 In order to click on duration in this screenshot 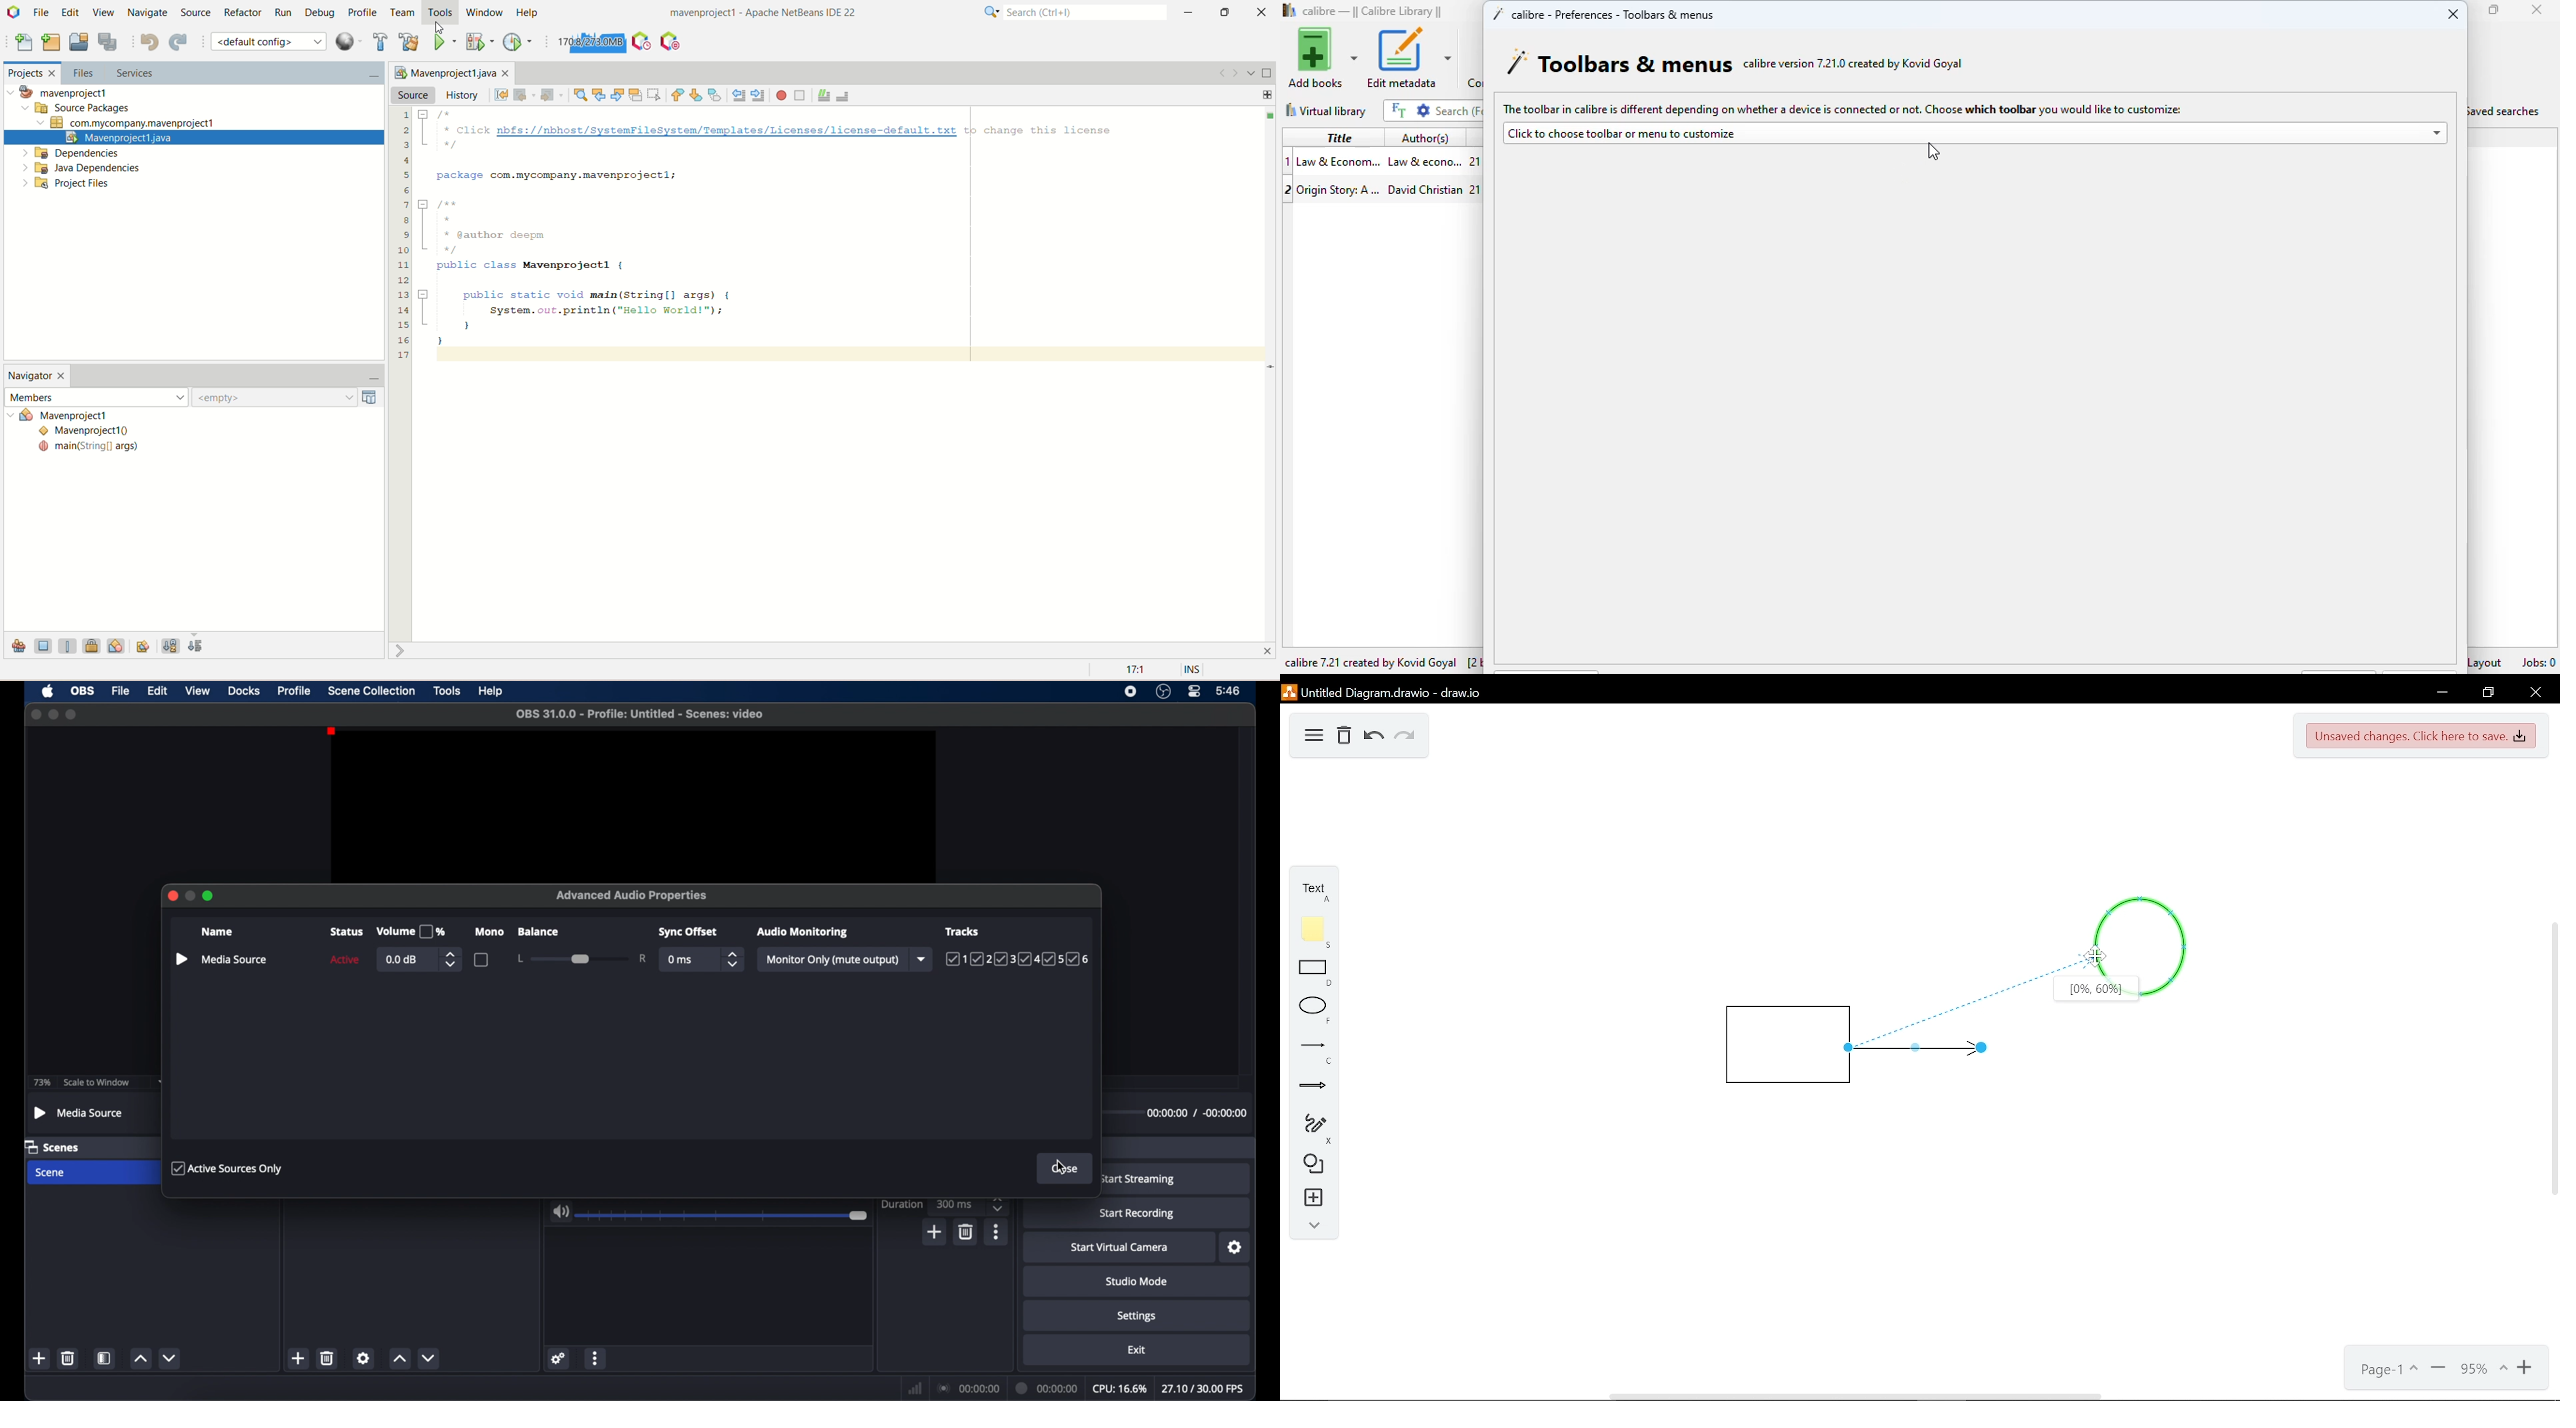, I will do `click(901, 1204)`.